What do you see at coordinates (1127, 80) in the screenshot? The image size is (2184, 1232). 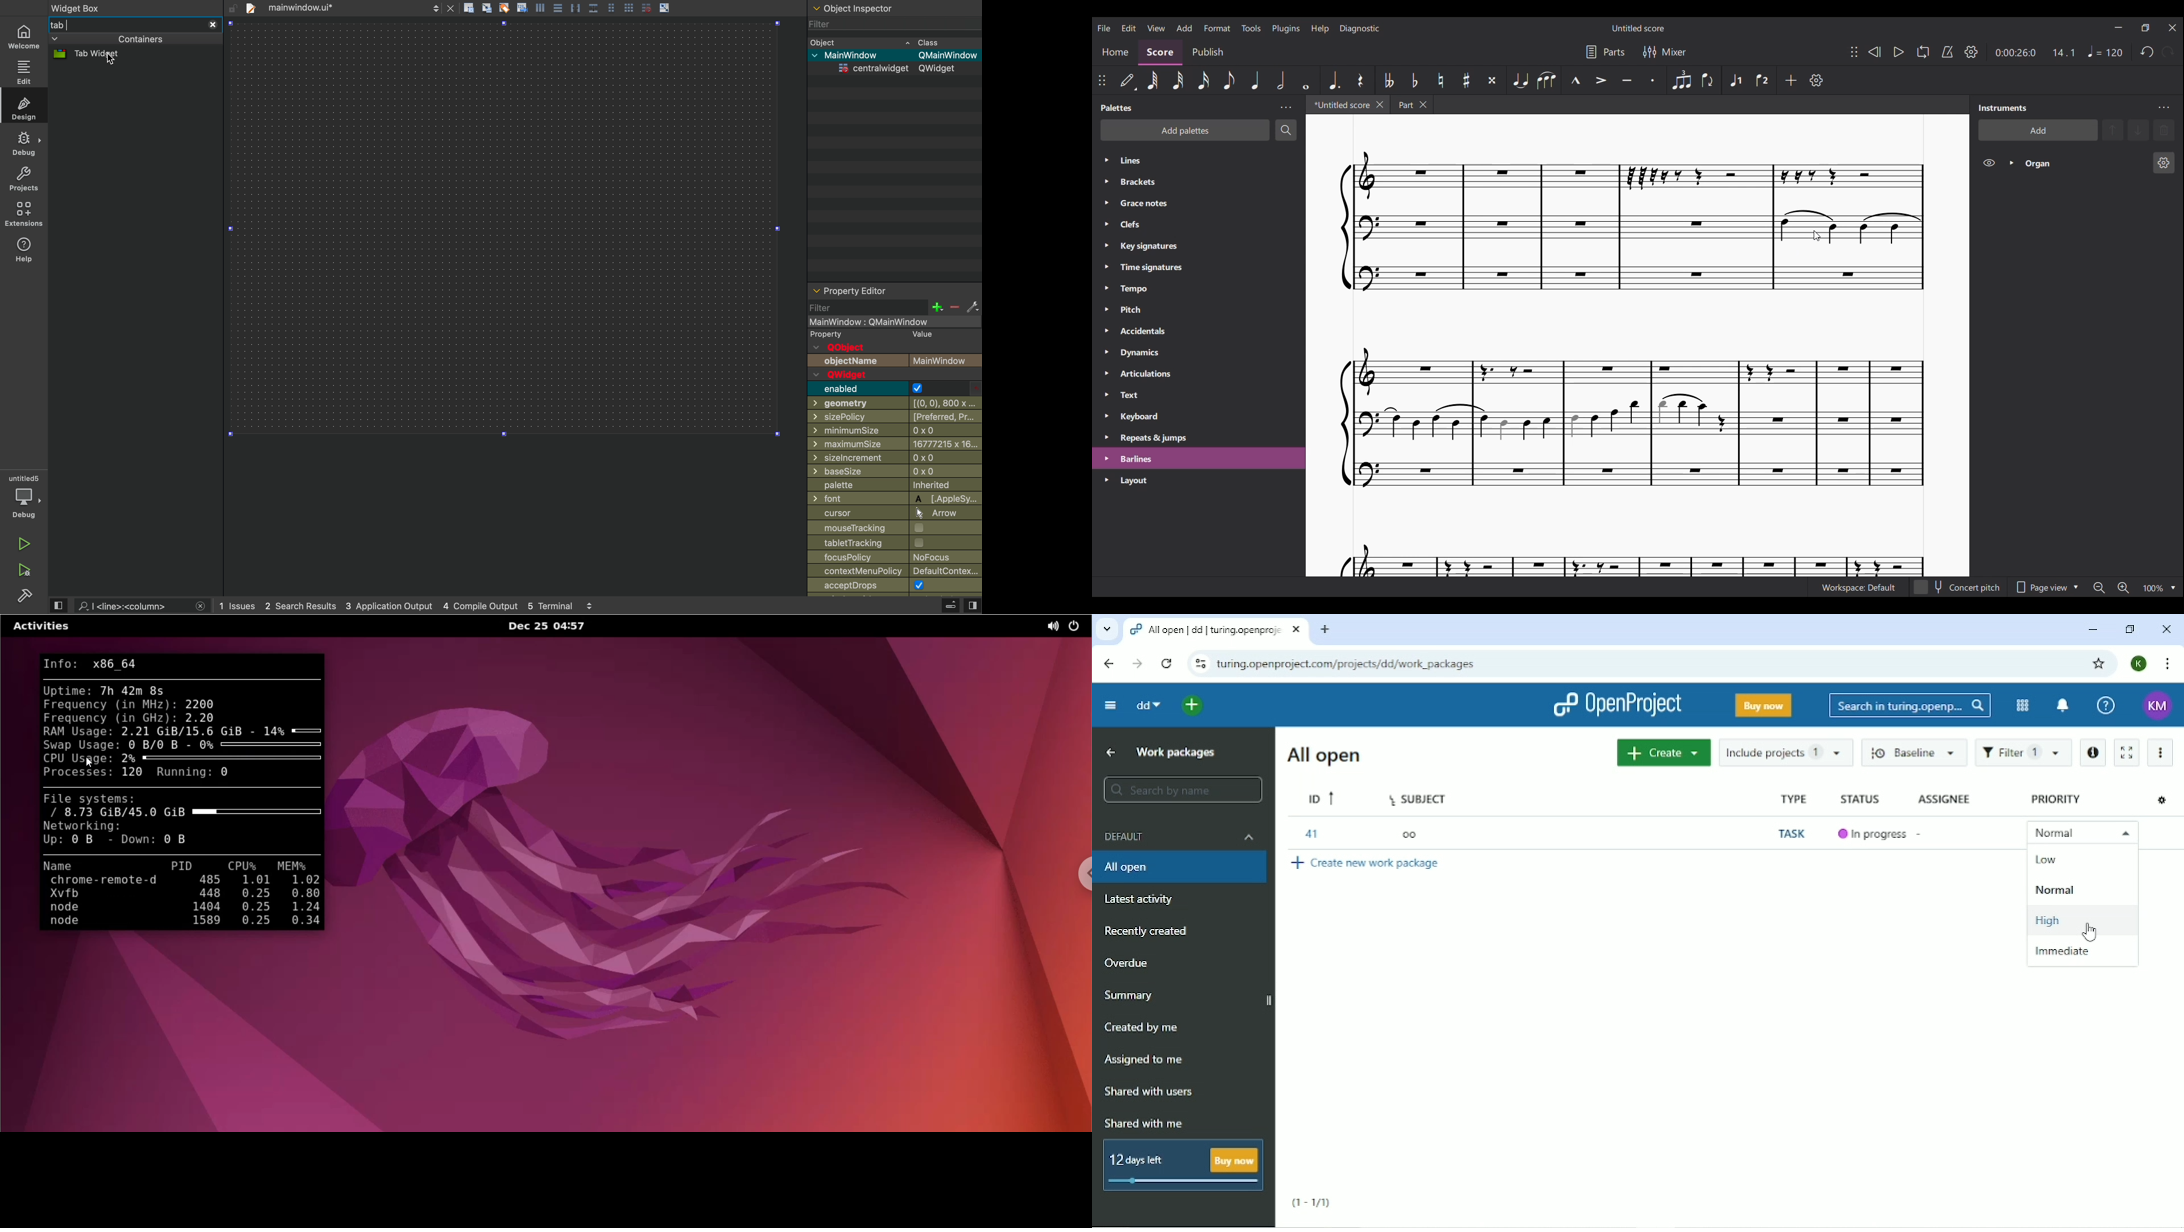 I see `Default` at bounding box center [1127, 80].